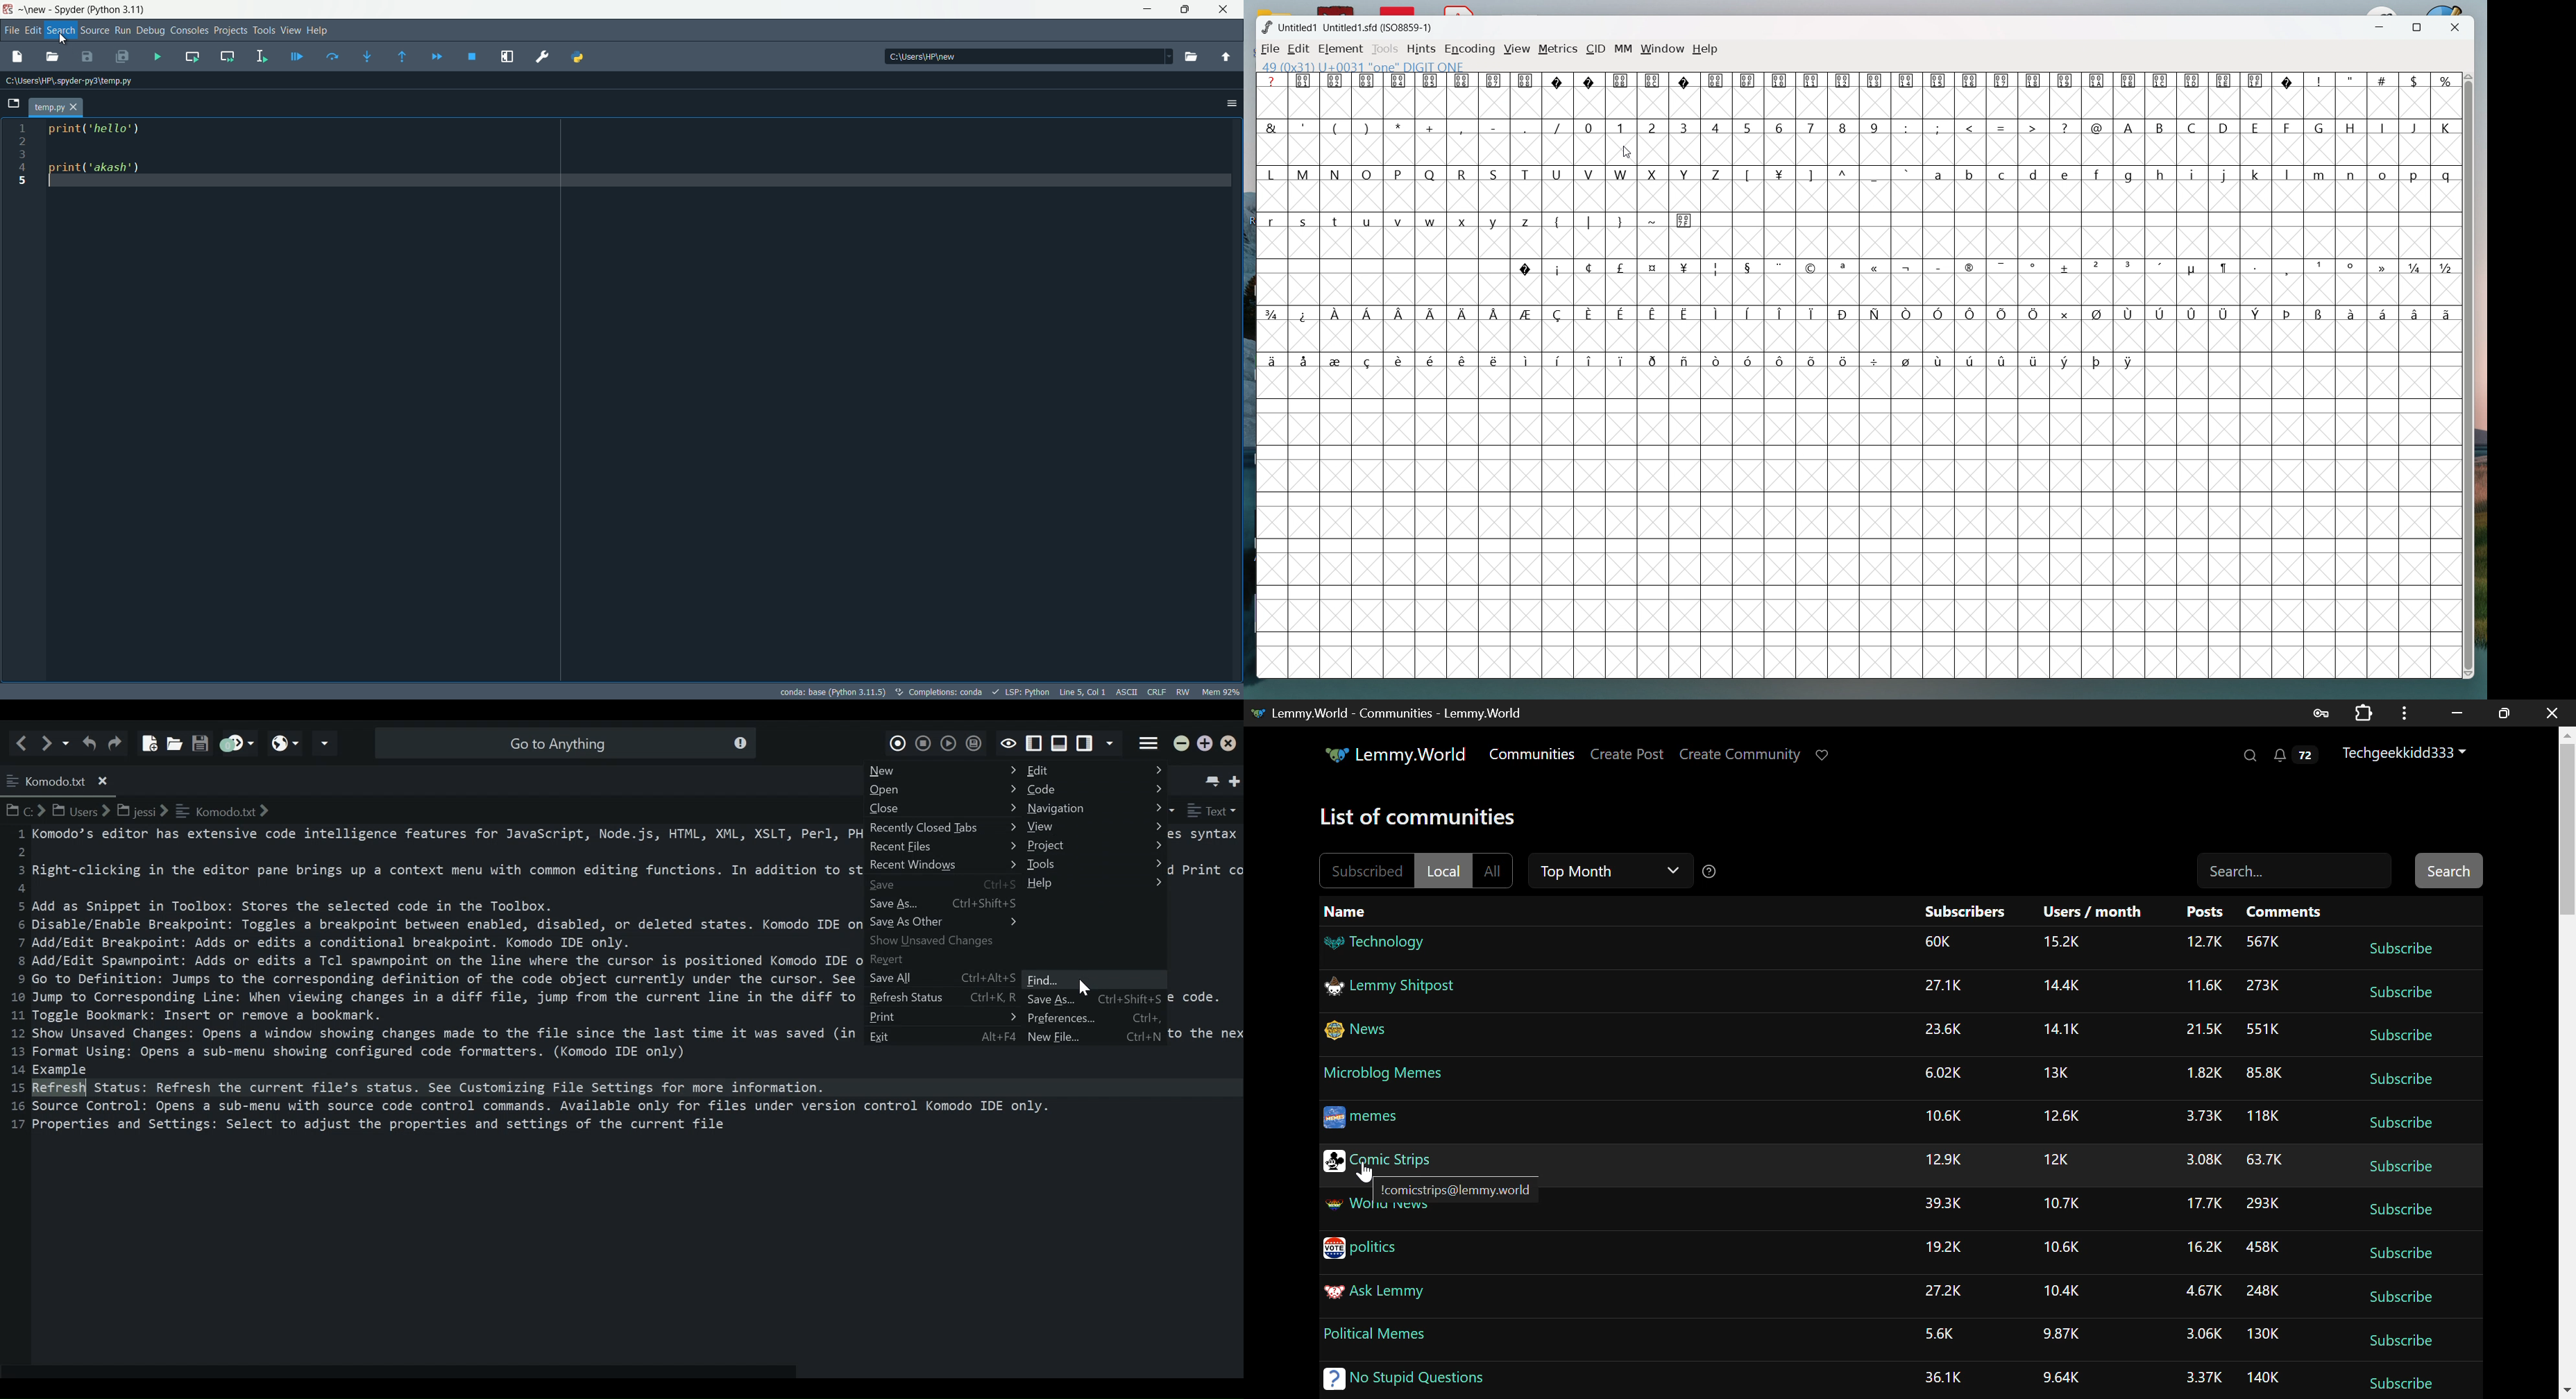 This screenshot has height=1400, width=2576. What do you see at coordinates (1597, 49) in the screenshot?
I see `CID` at bounding box center [1597, 49].